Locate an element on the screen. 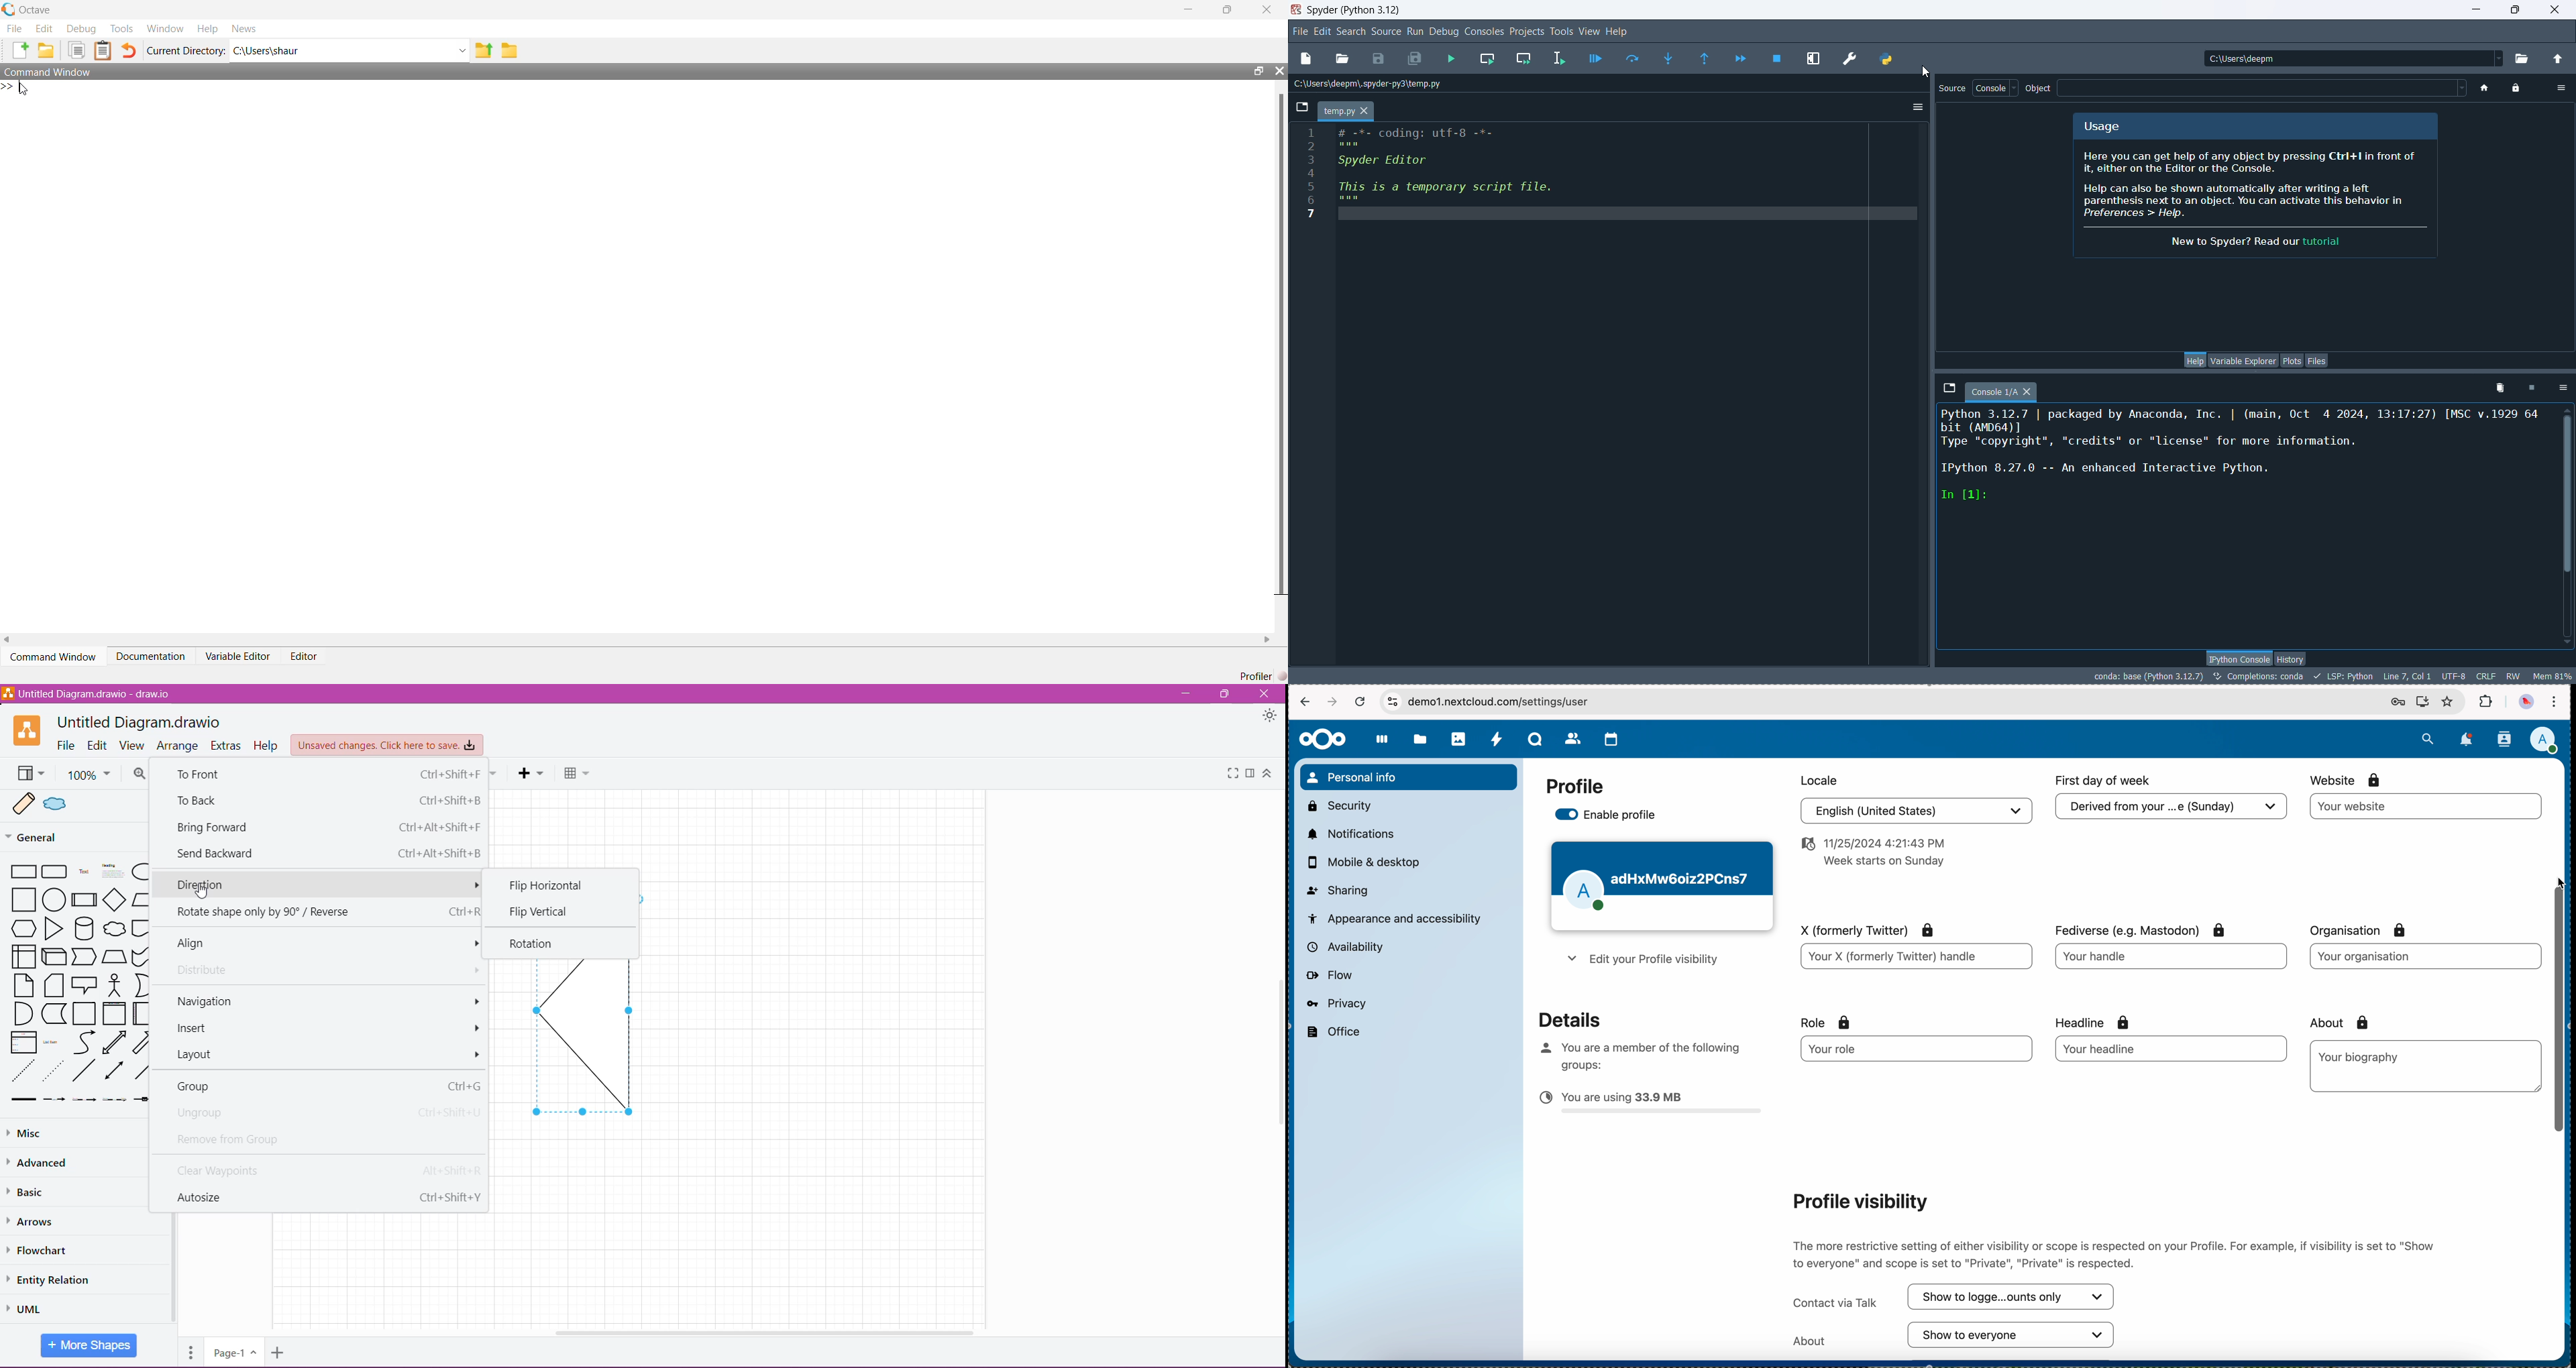 The width and height of the screenshot is (2576, 1372). To Front Ctrl +Shift+F is located at coordinates (327, 775).